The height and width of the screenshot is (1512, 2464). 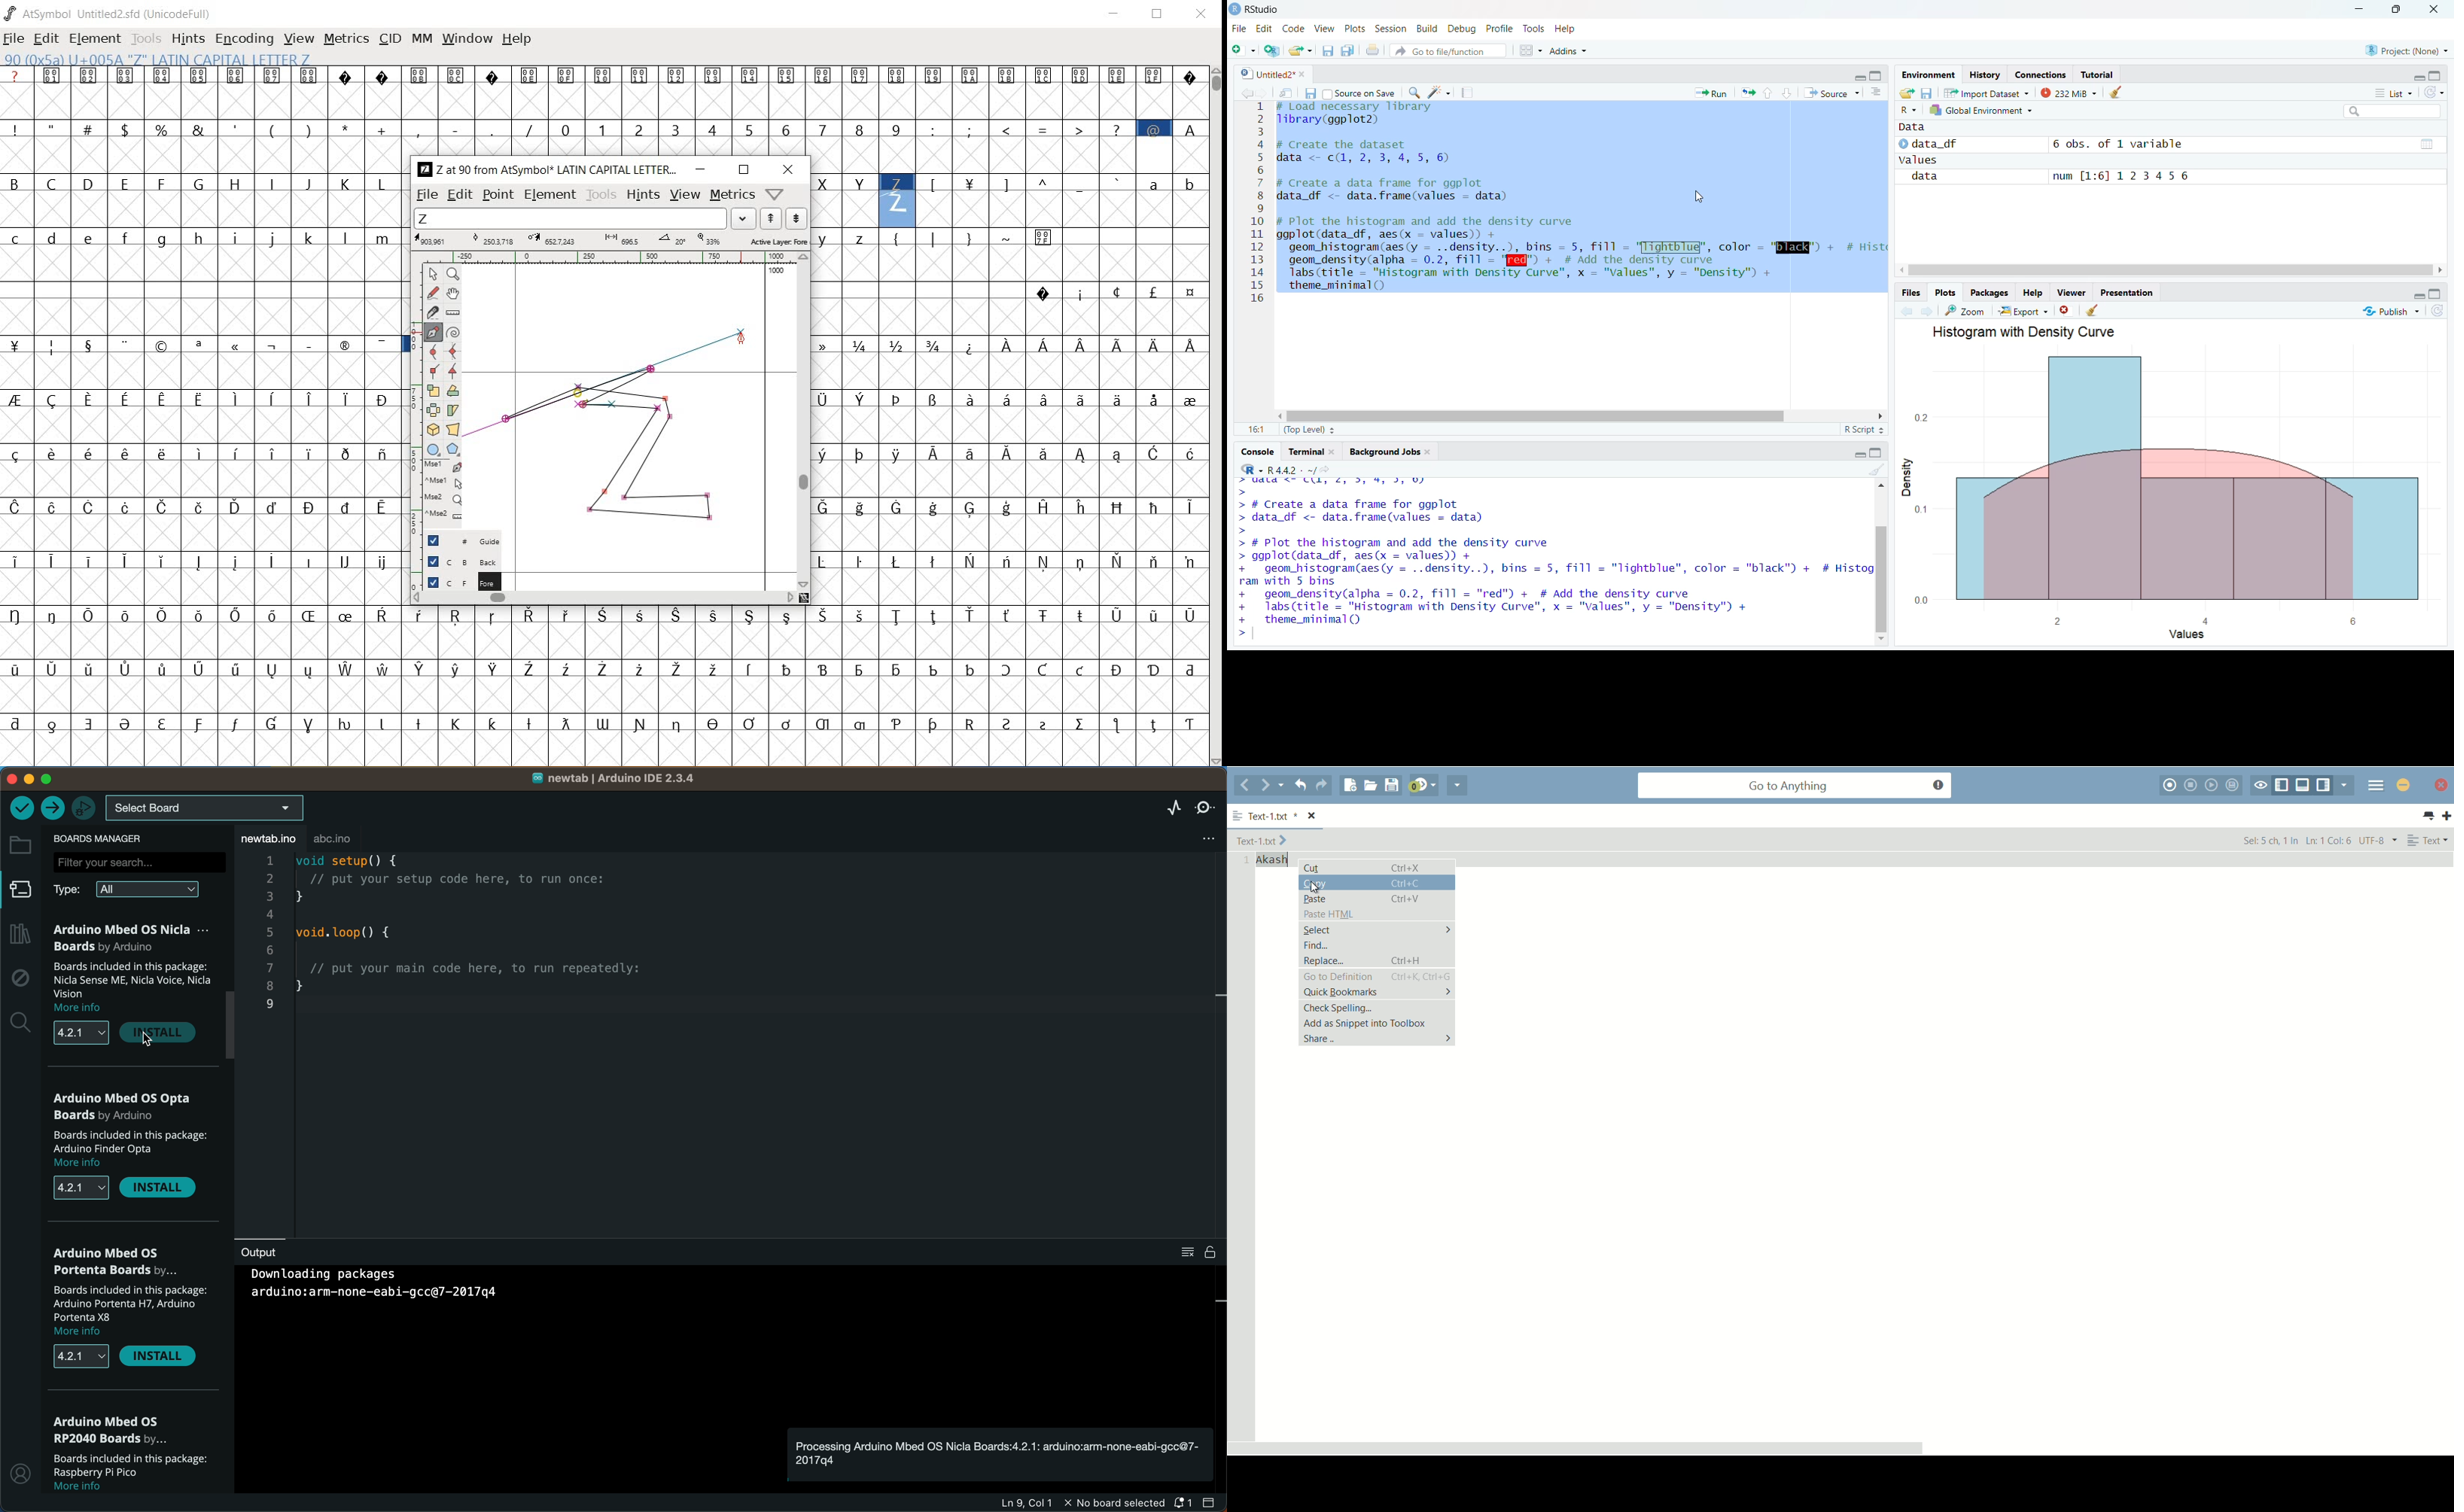 I want to click on num [1:6] 123456, so click(x=2124, y=176).